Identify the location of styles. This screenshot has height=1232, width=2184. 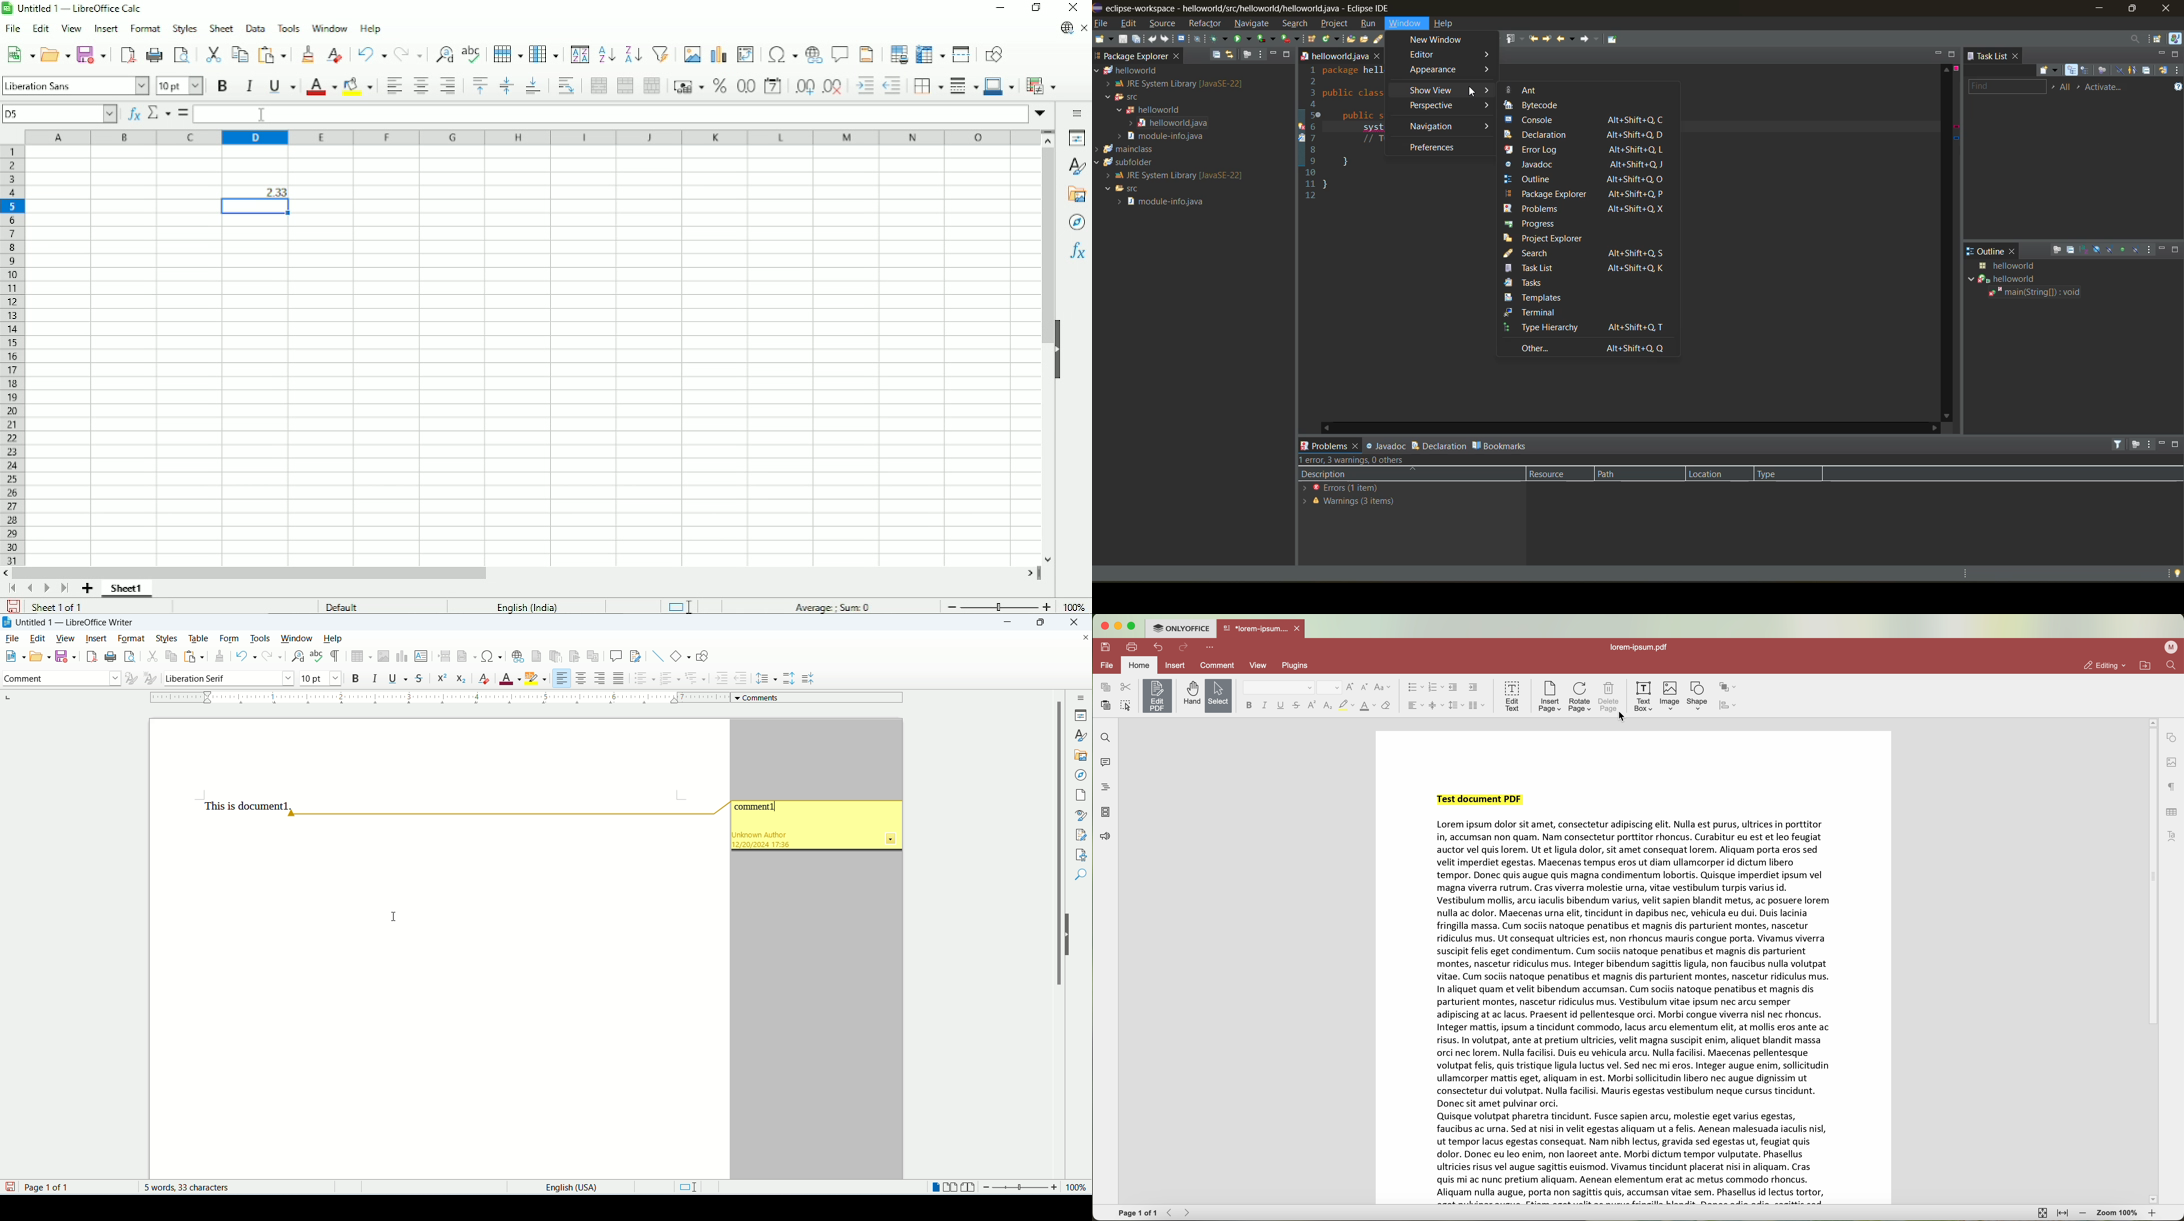
(168, 638).